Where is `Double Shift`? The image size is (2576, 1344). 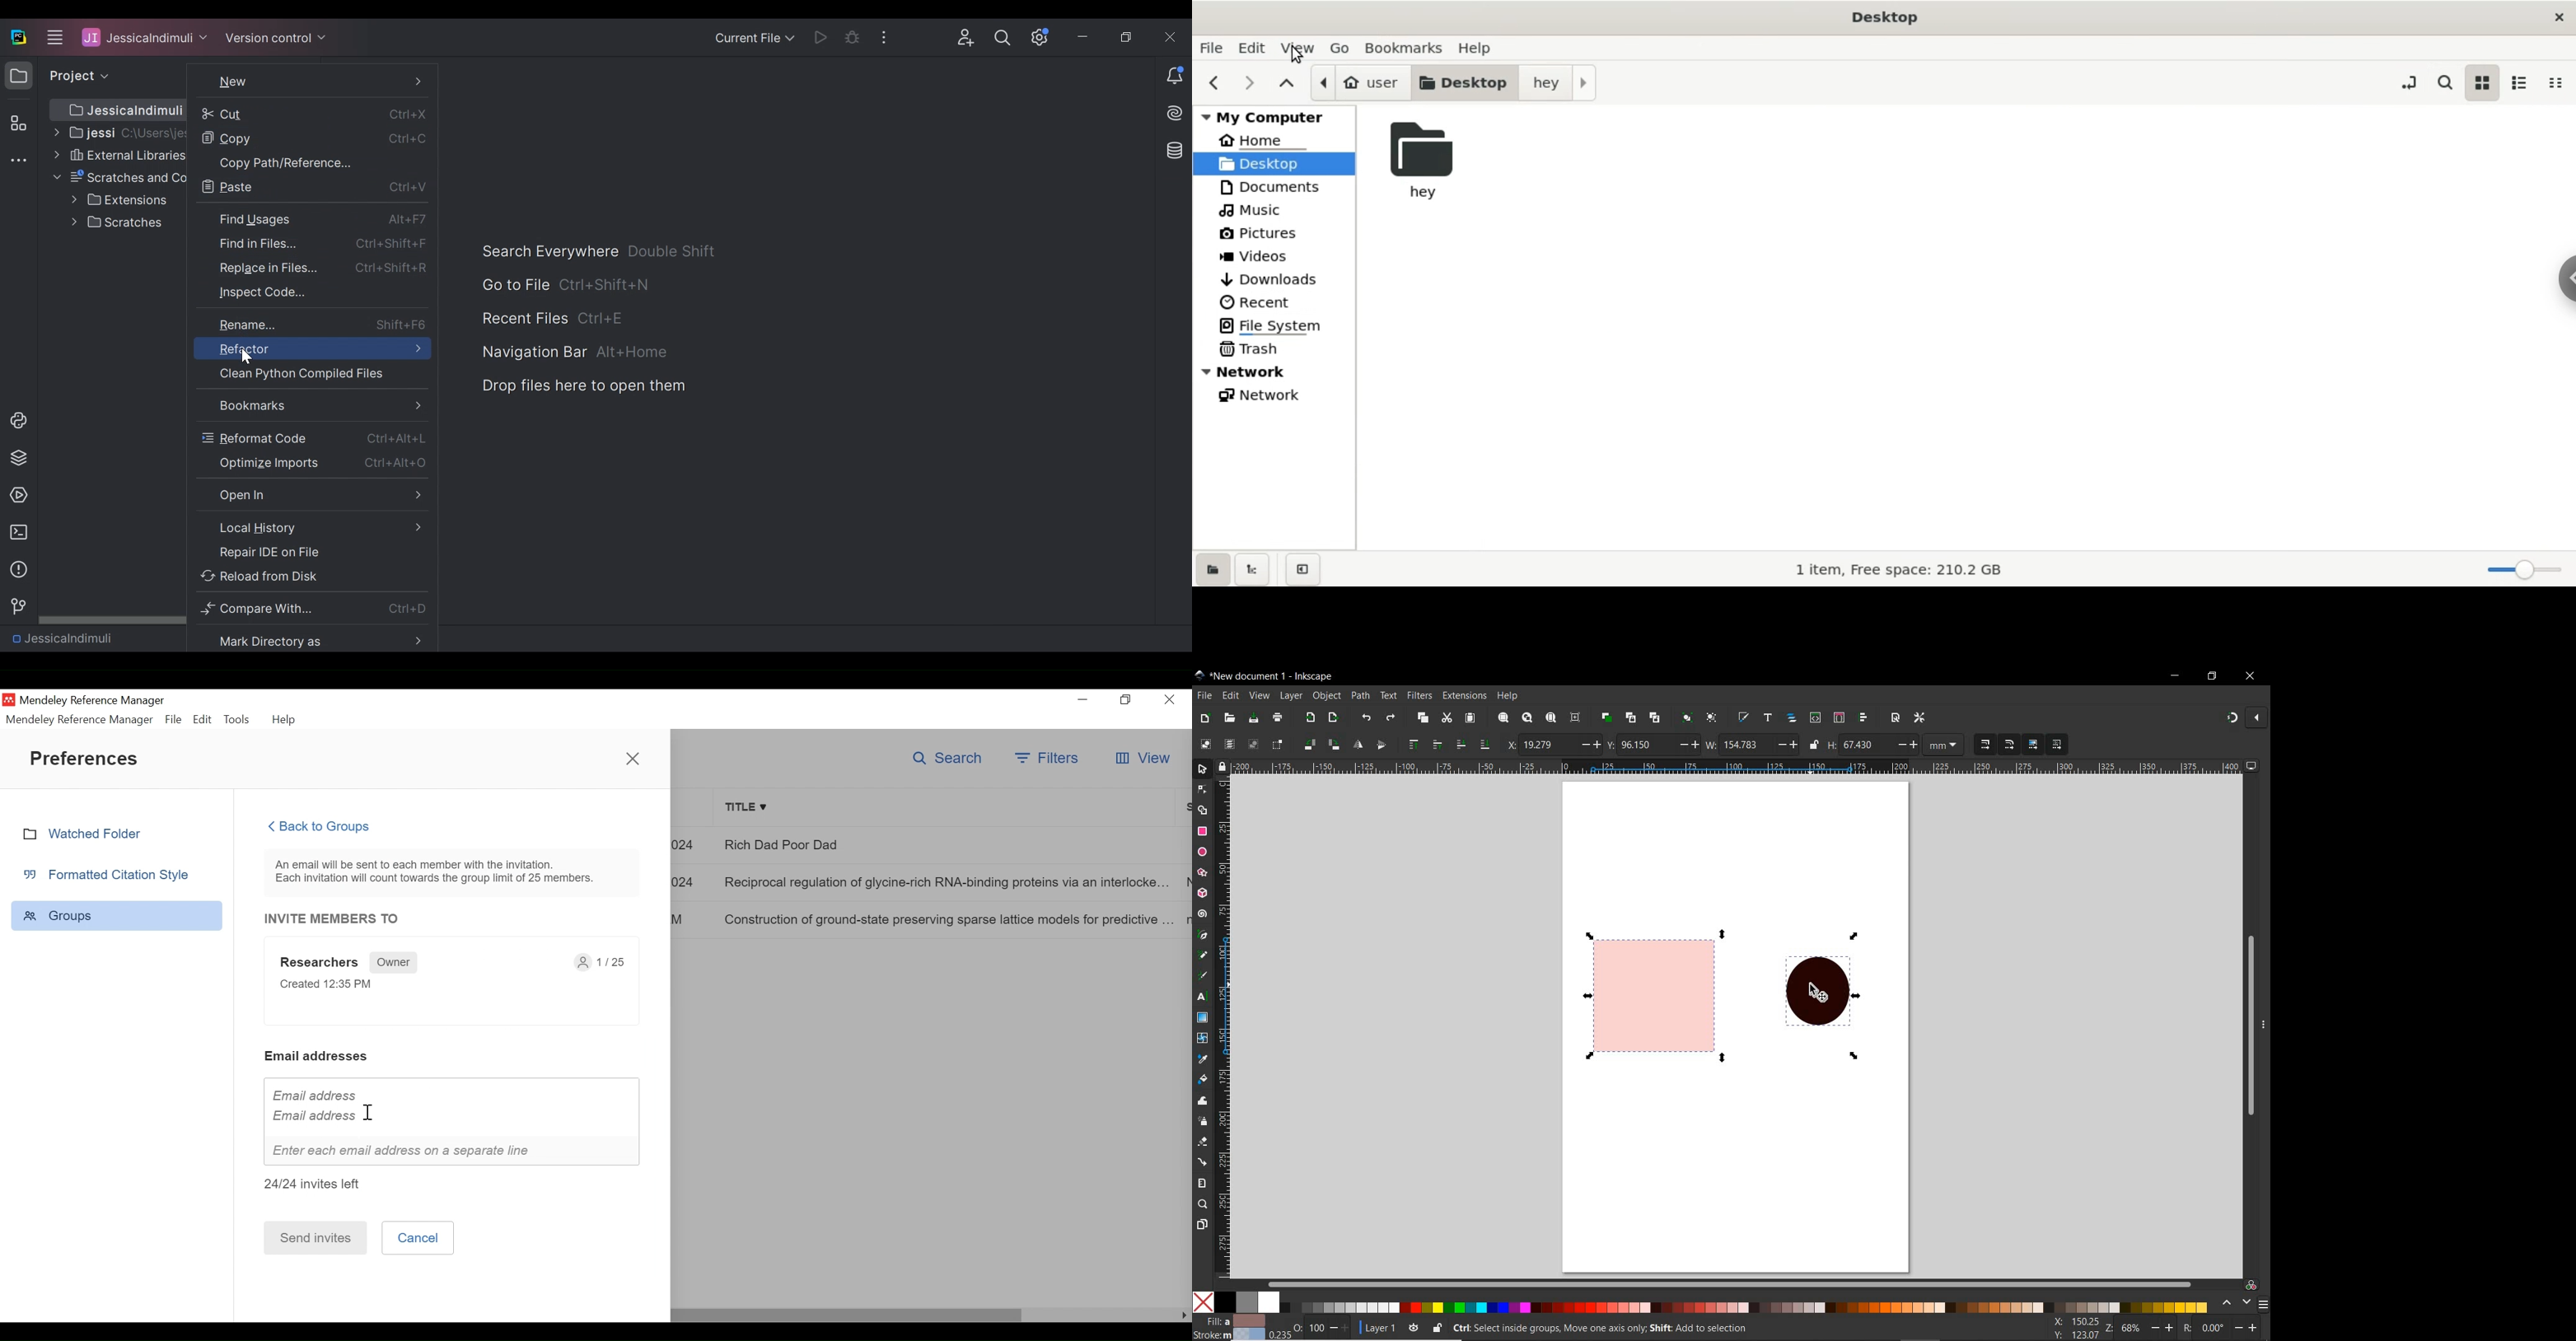
Double Shift is located at coordinates (673, 251).